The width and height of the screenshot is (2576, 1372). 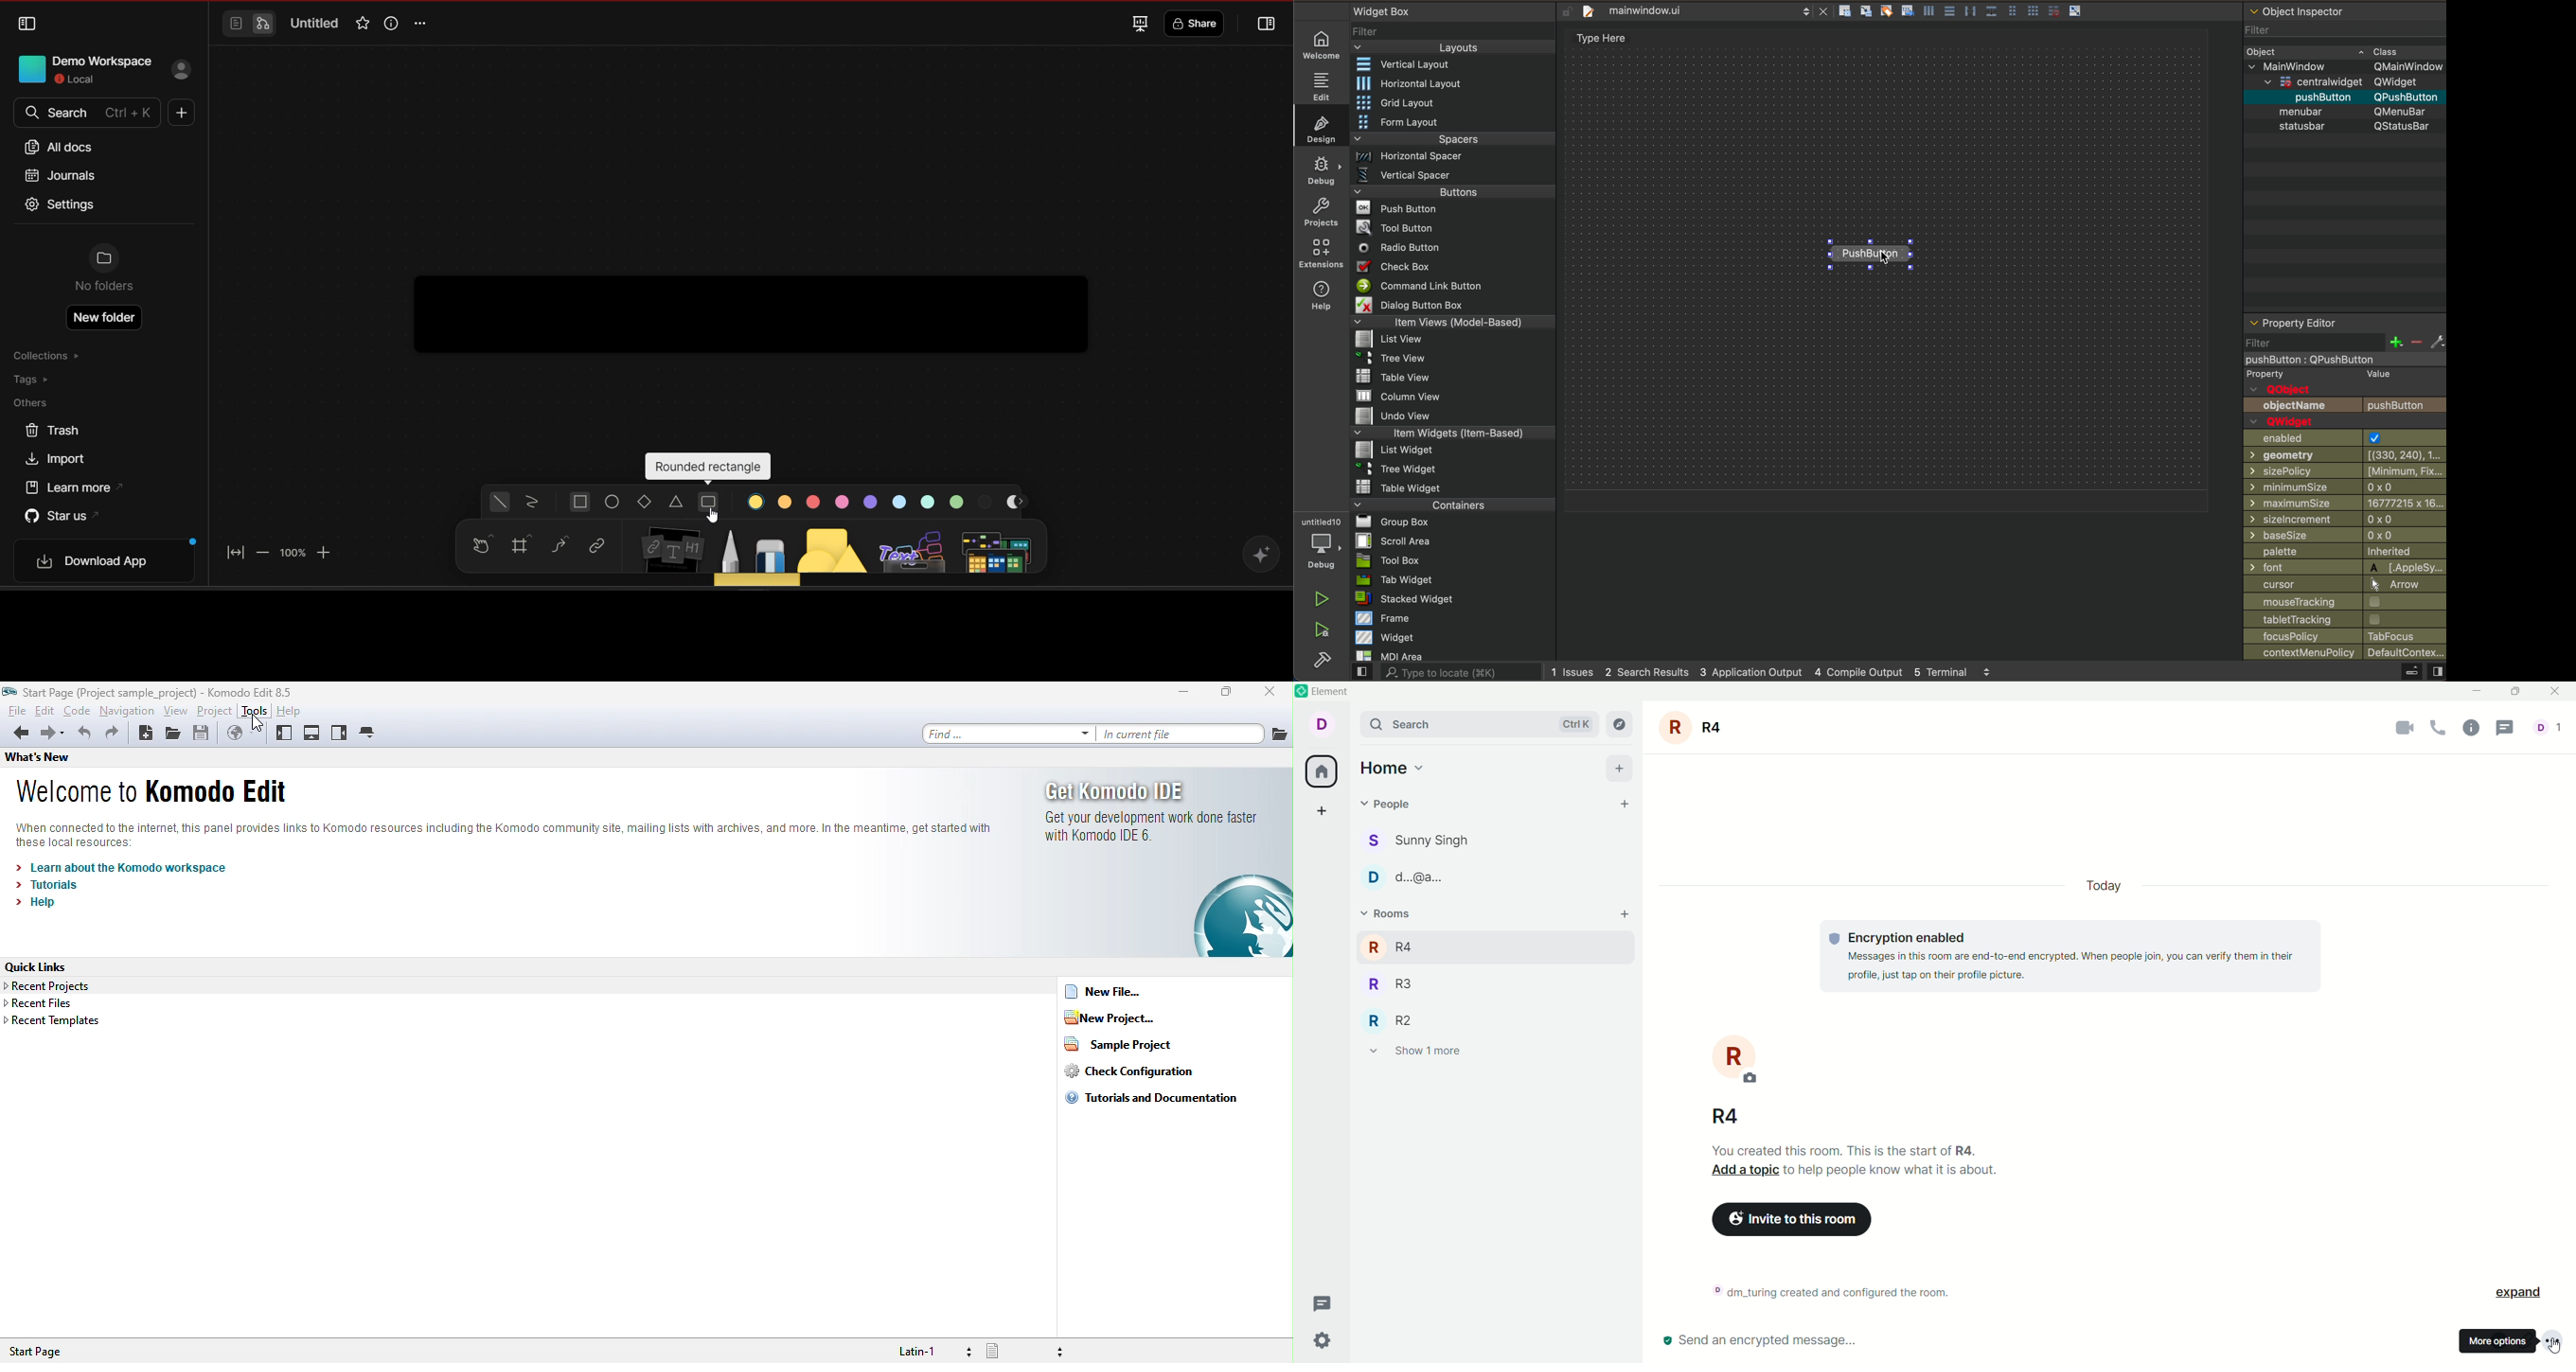 I want to click on trash, so click(x=52, y=431).